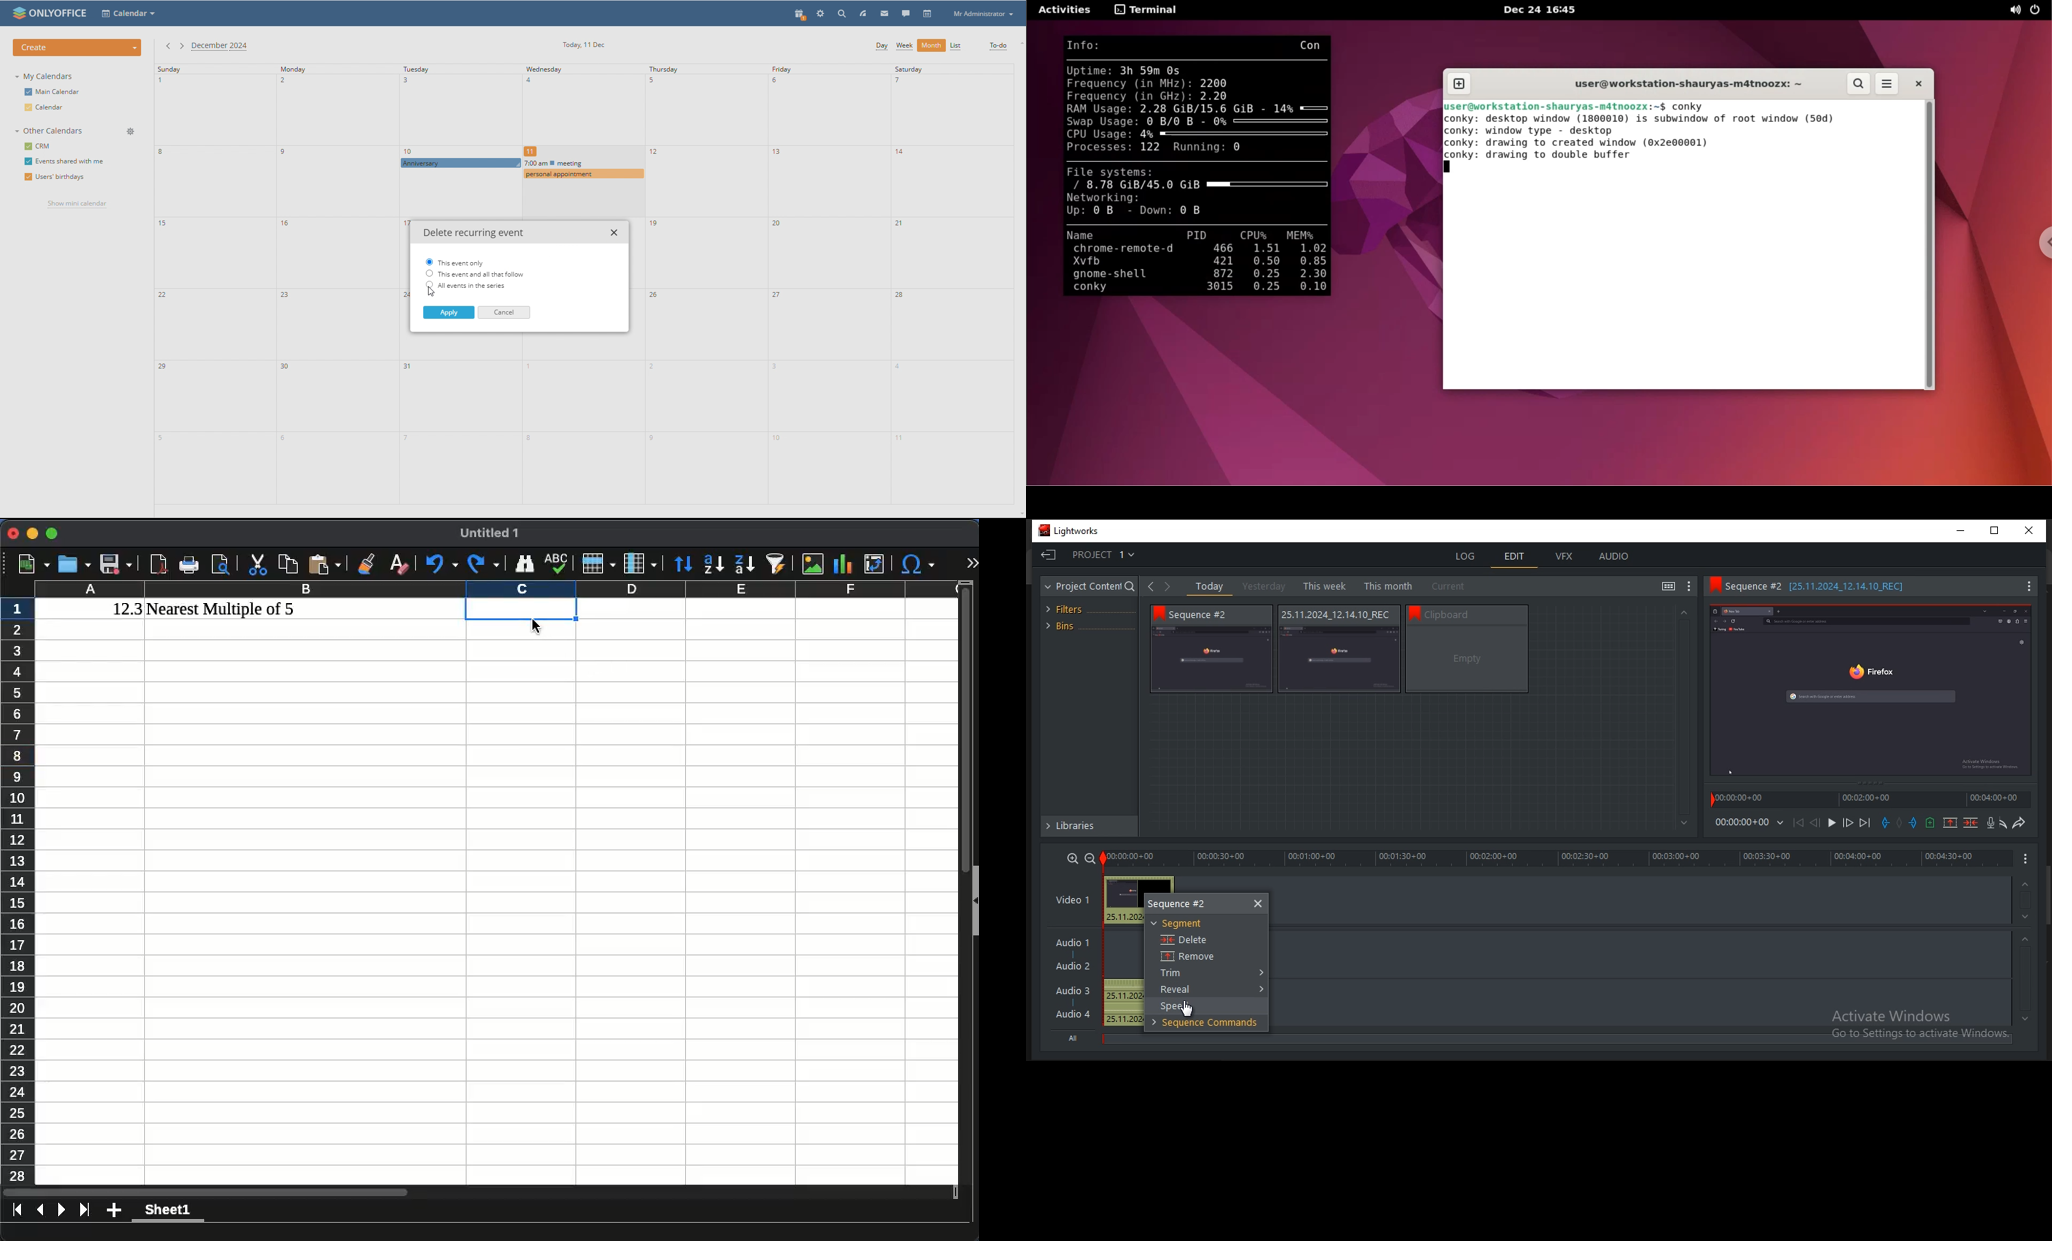 This screenshot has height=1260, width=2072. I want to click on pdf reader, so click(159, 565).